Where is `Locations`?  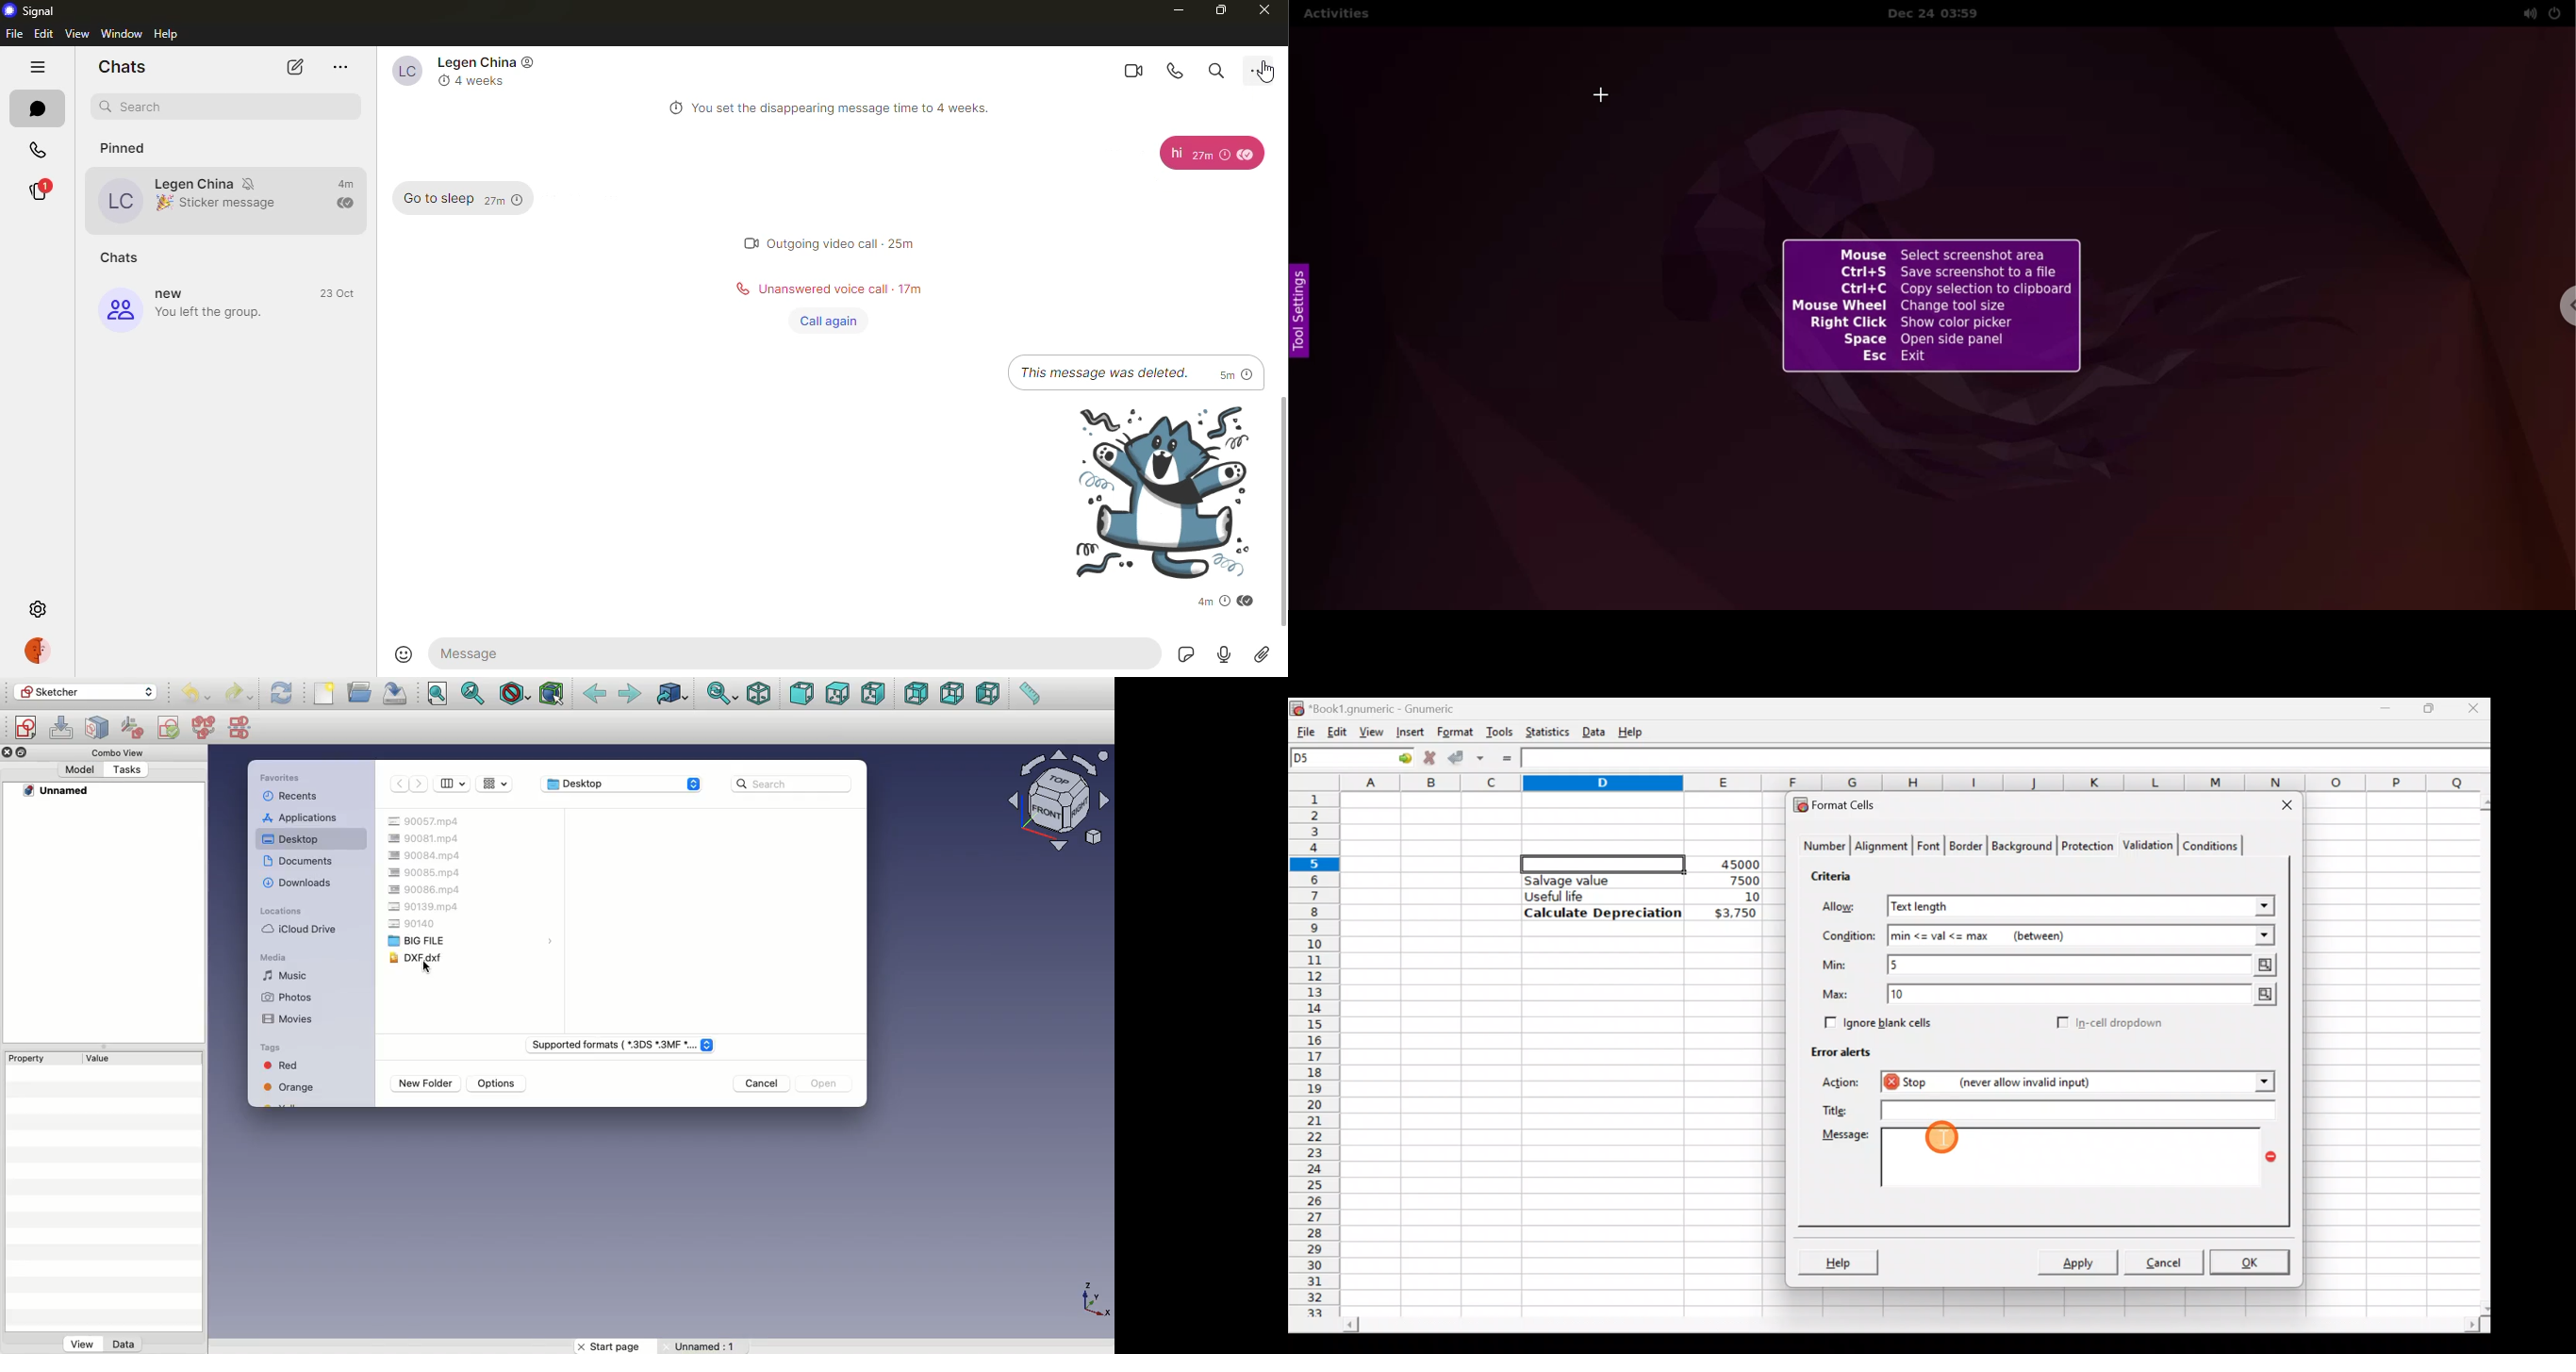 Locations is located at coordinates (282, 909).